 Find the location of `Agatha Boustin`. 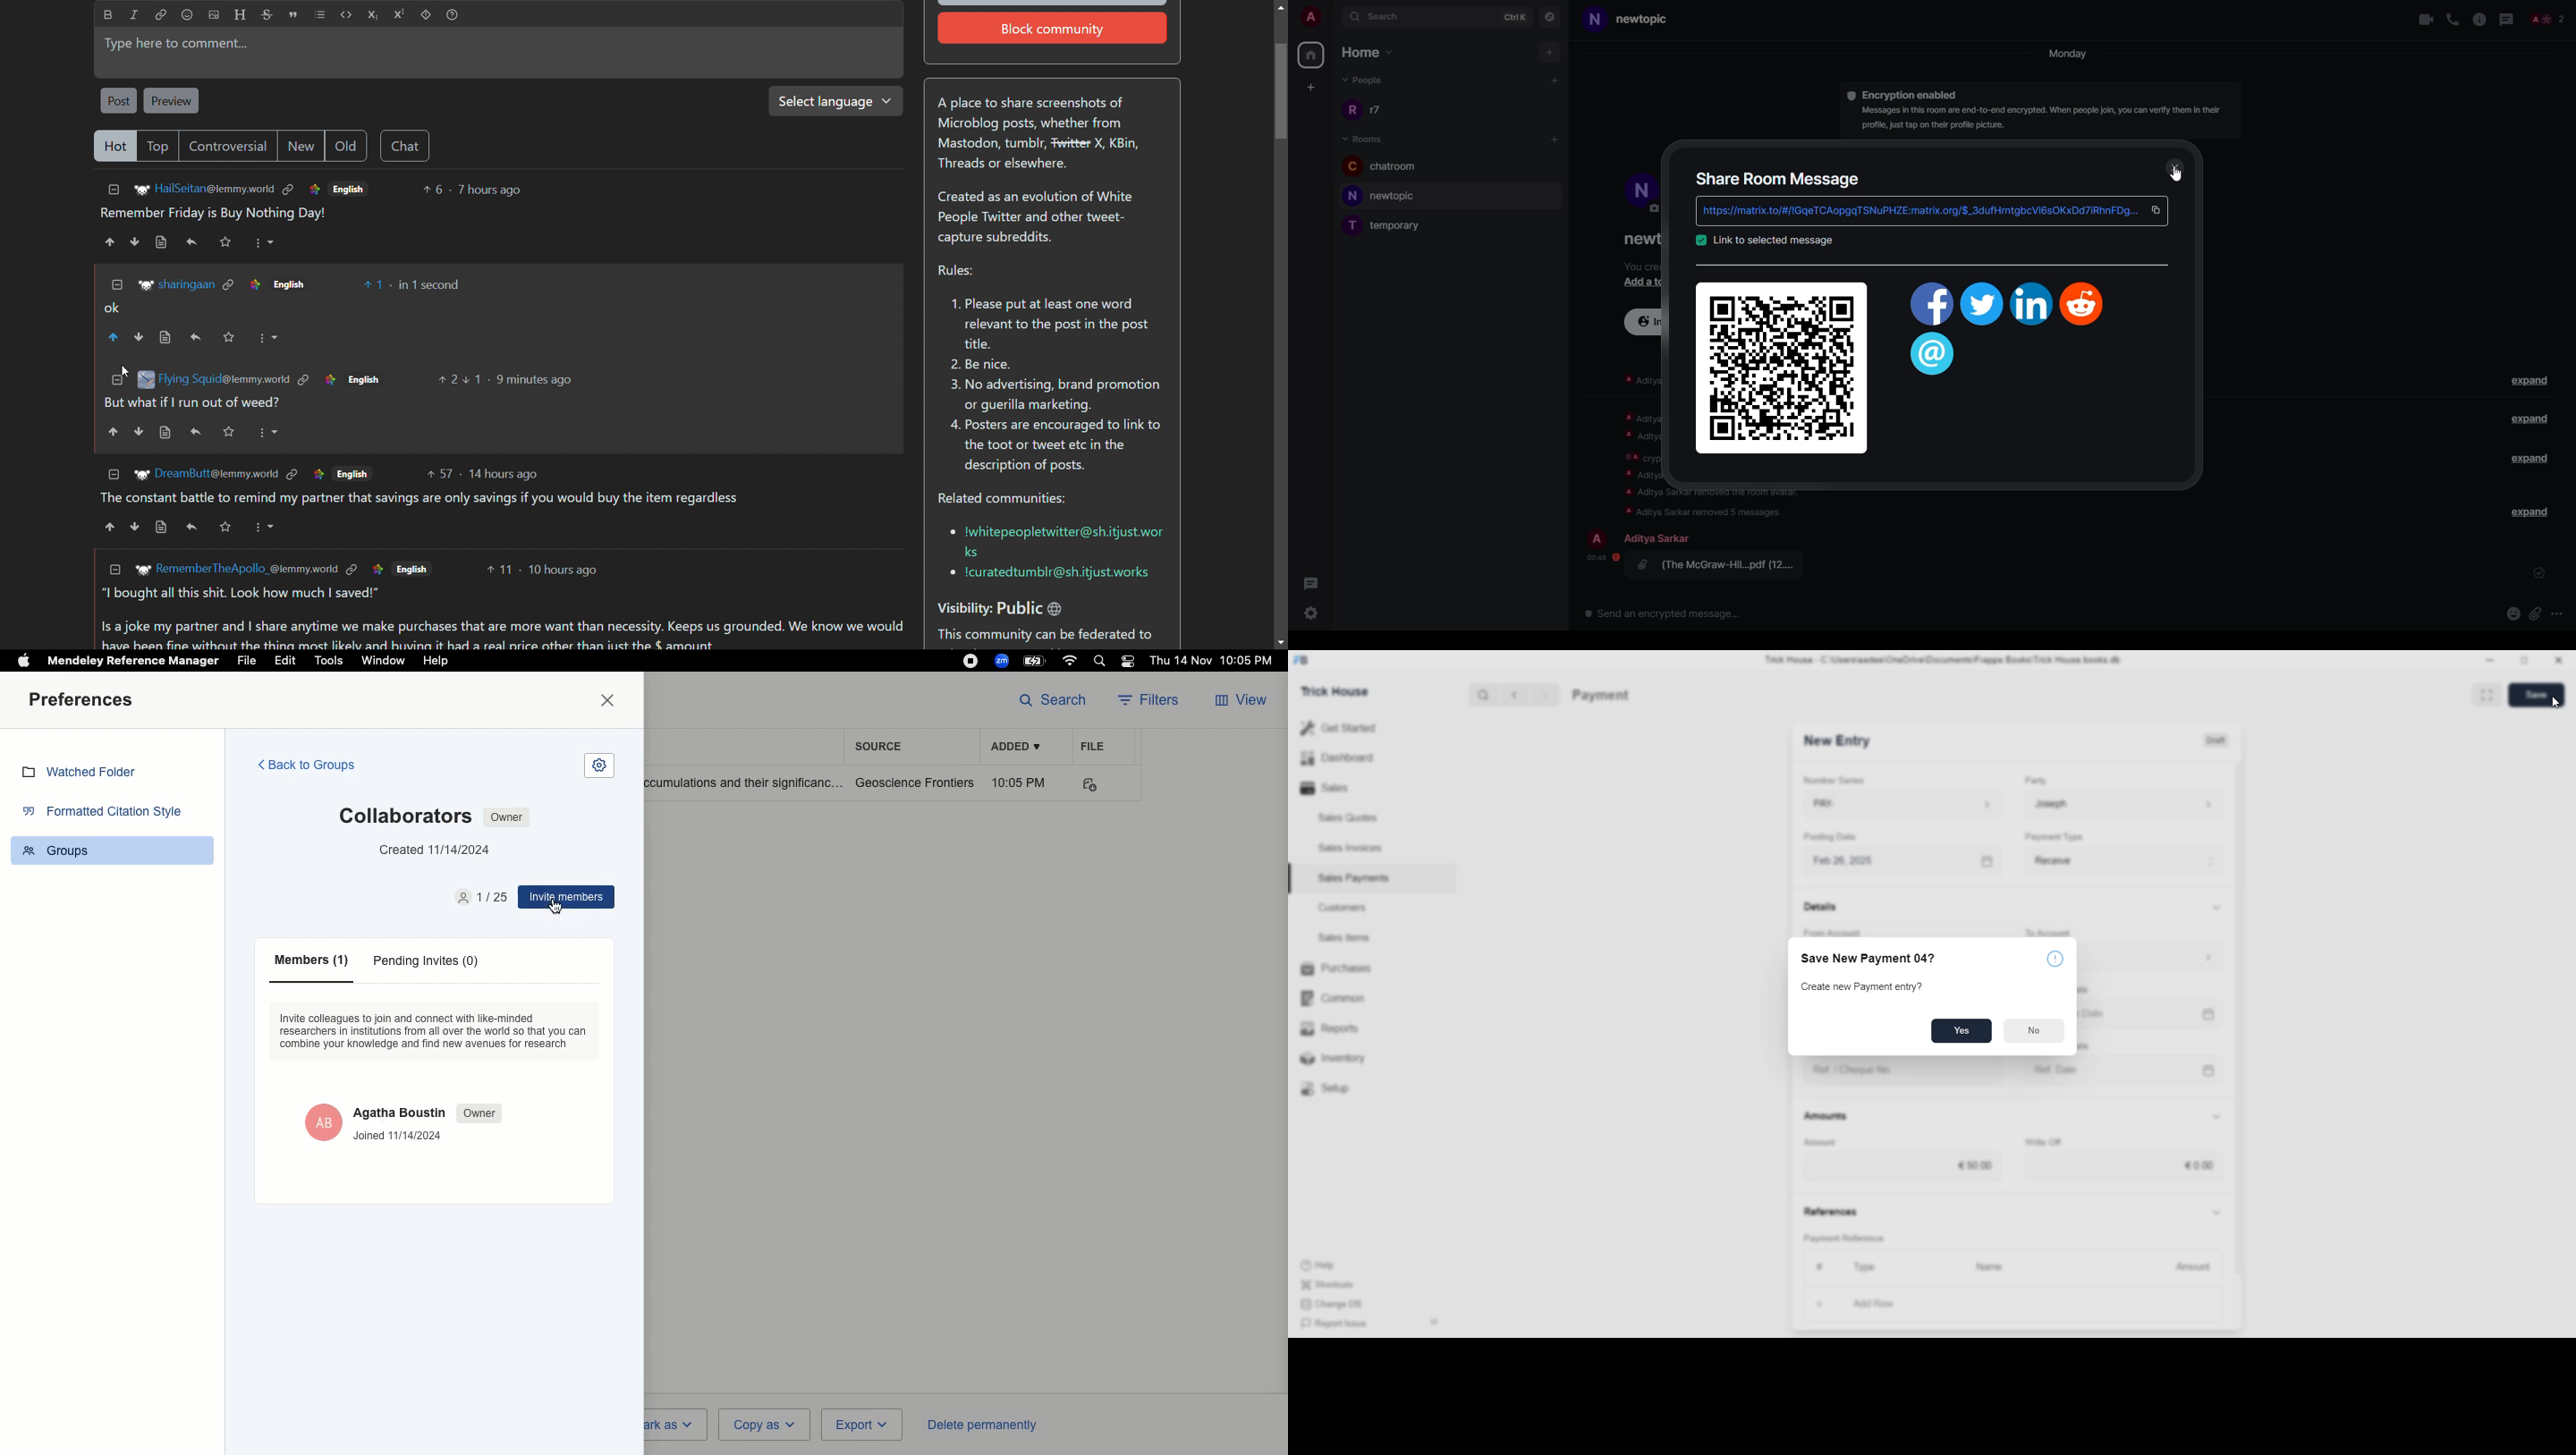

Agatha Boustin is located at coordinates (400, 1112).